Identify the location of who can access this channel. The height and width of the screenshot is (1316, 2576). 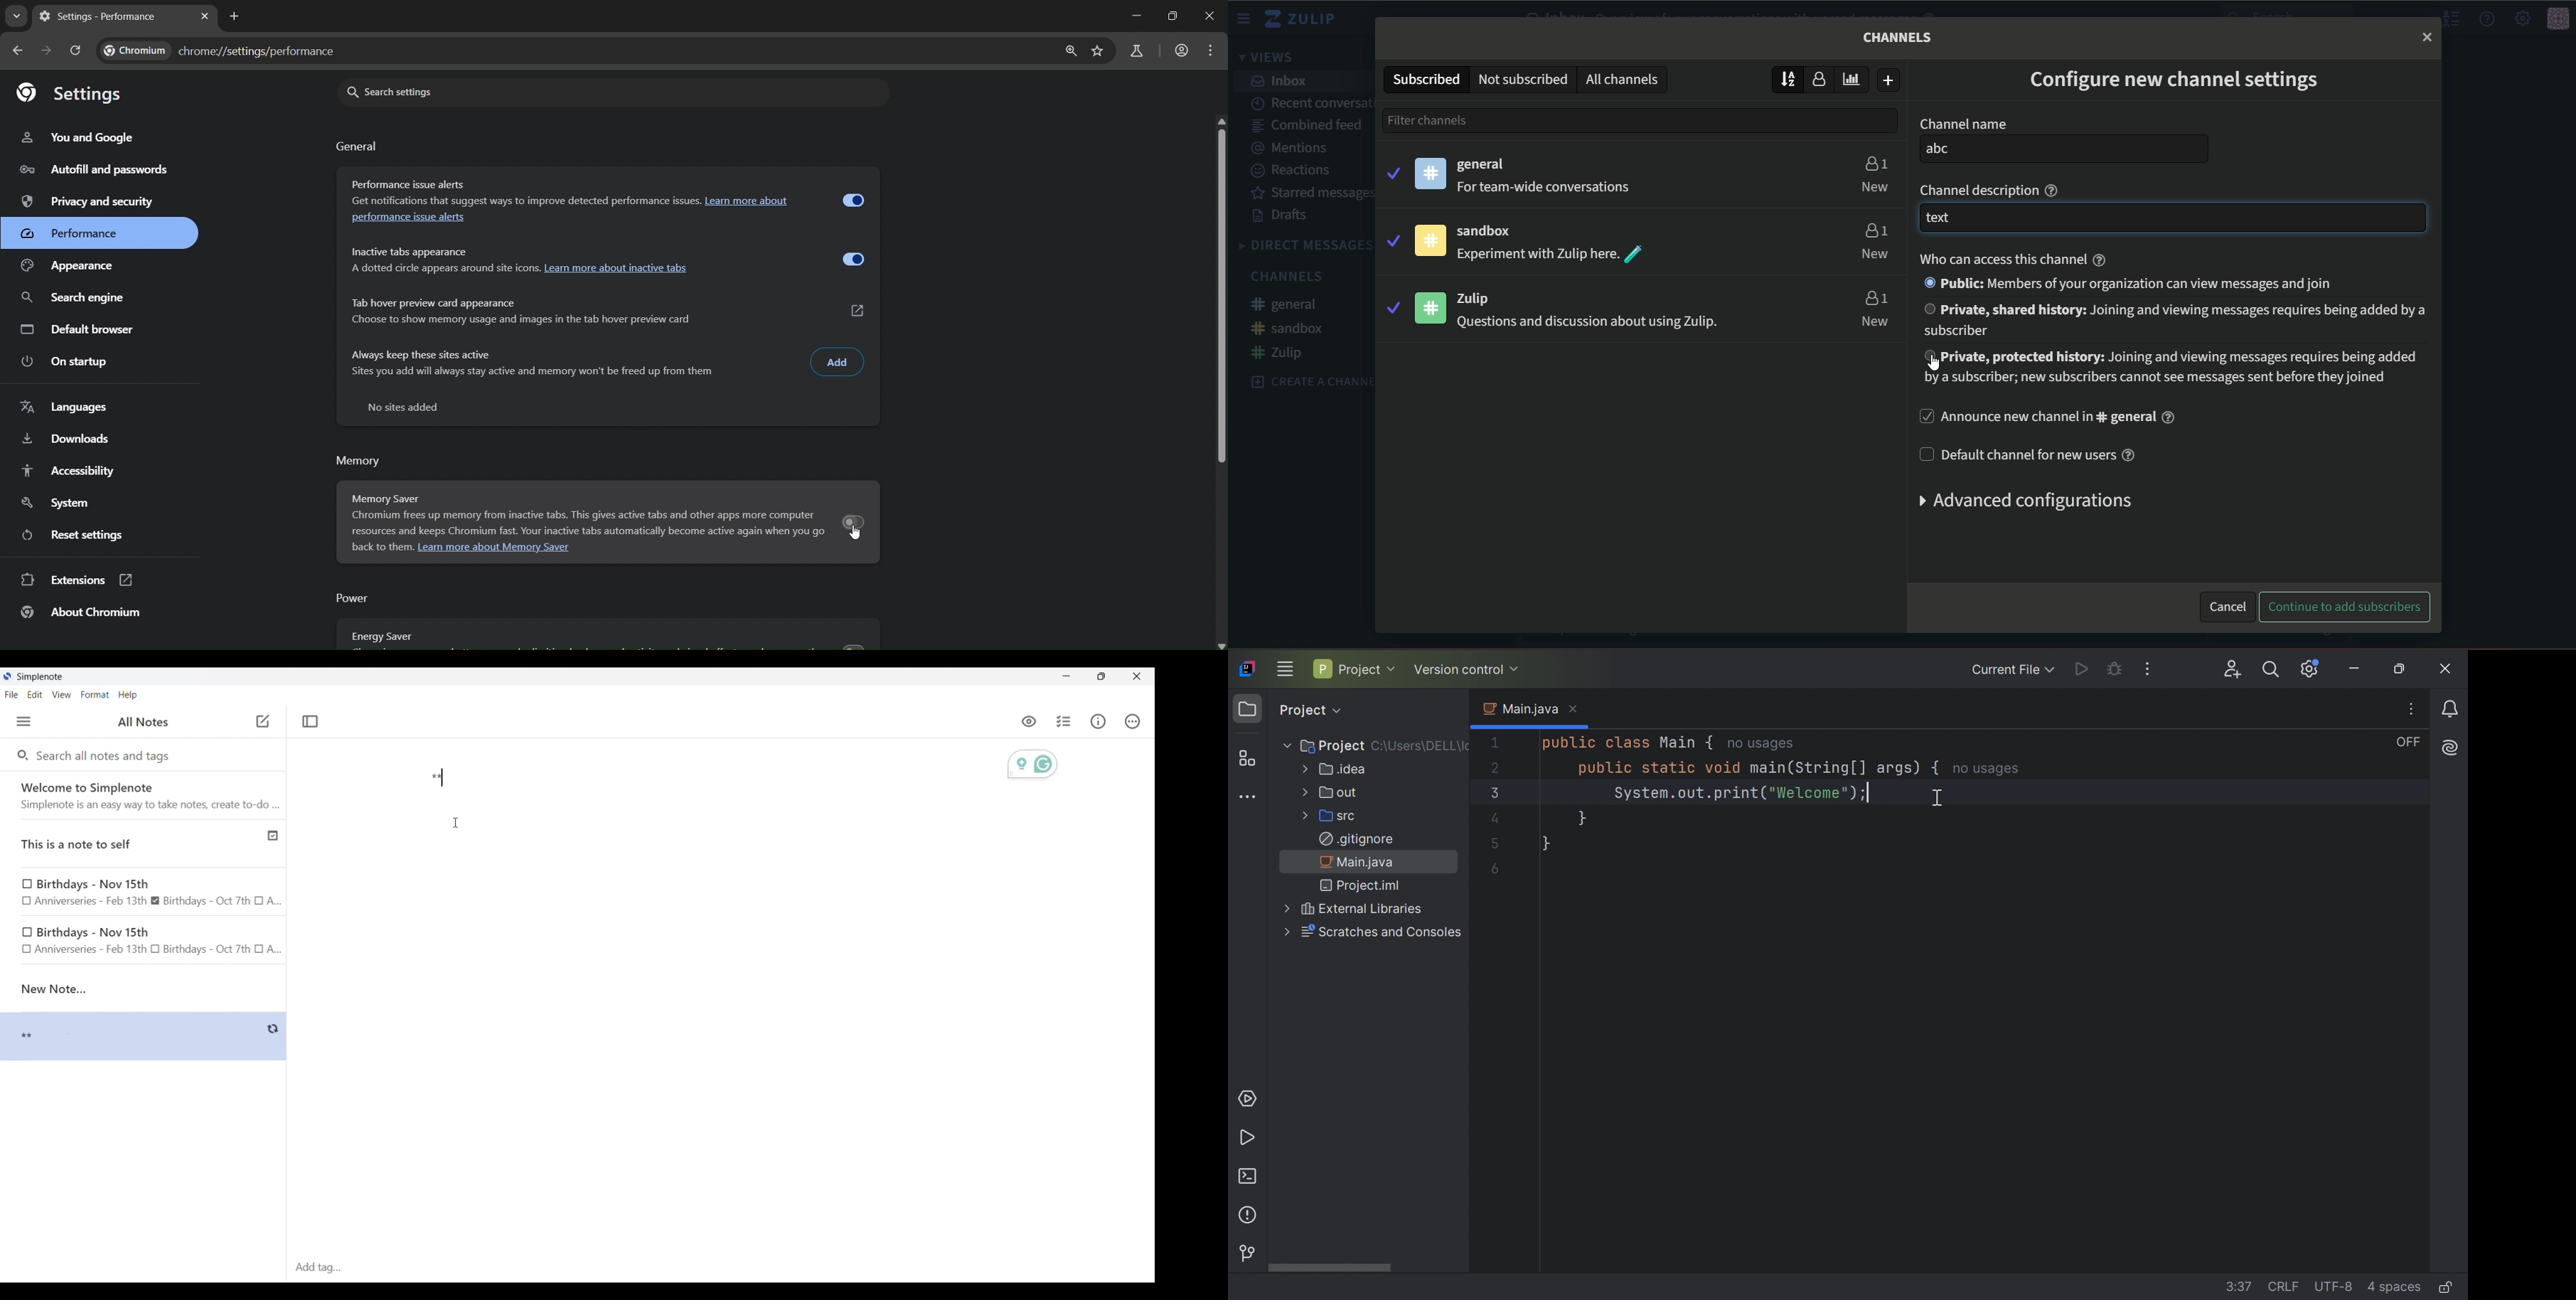
(2007, 259).